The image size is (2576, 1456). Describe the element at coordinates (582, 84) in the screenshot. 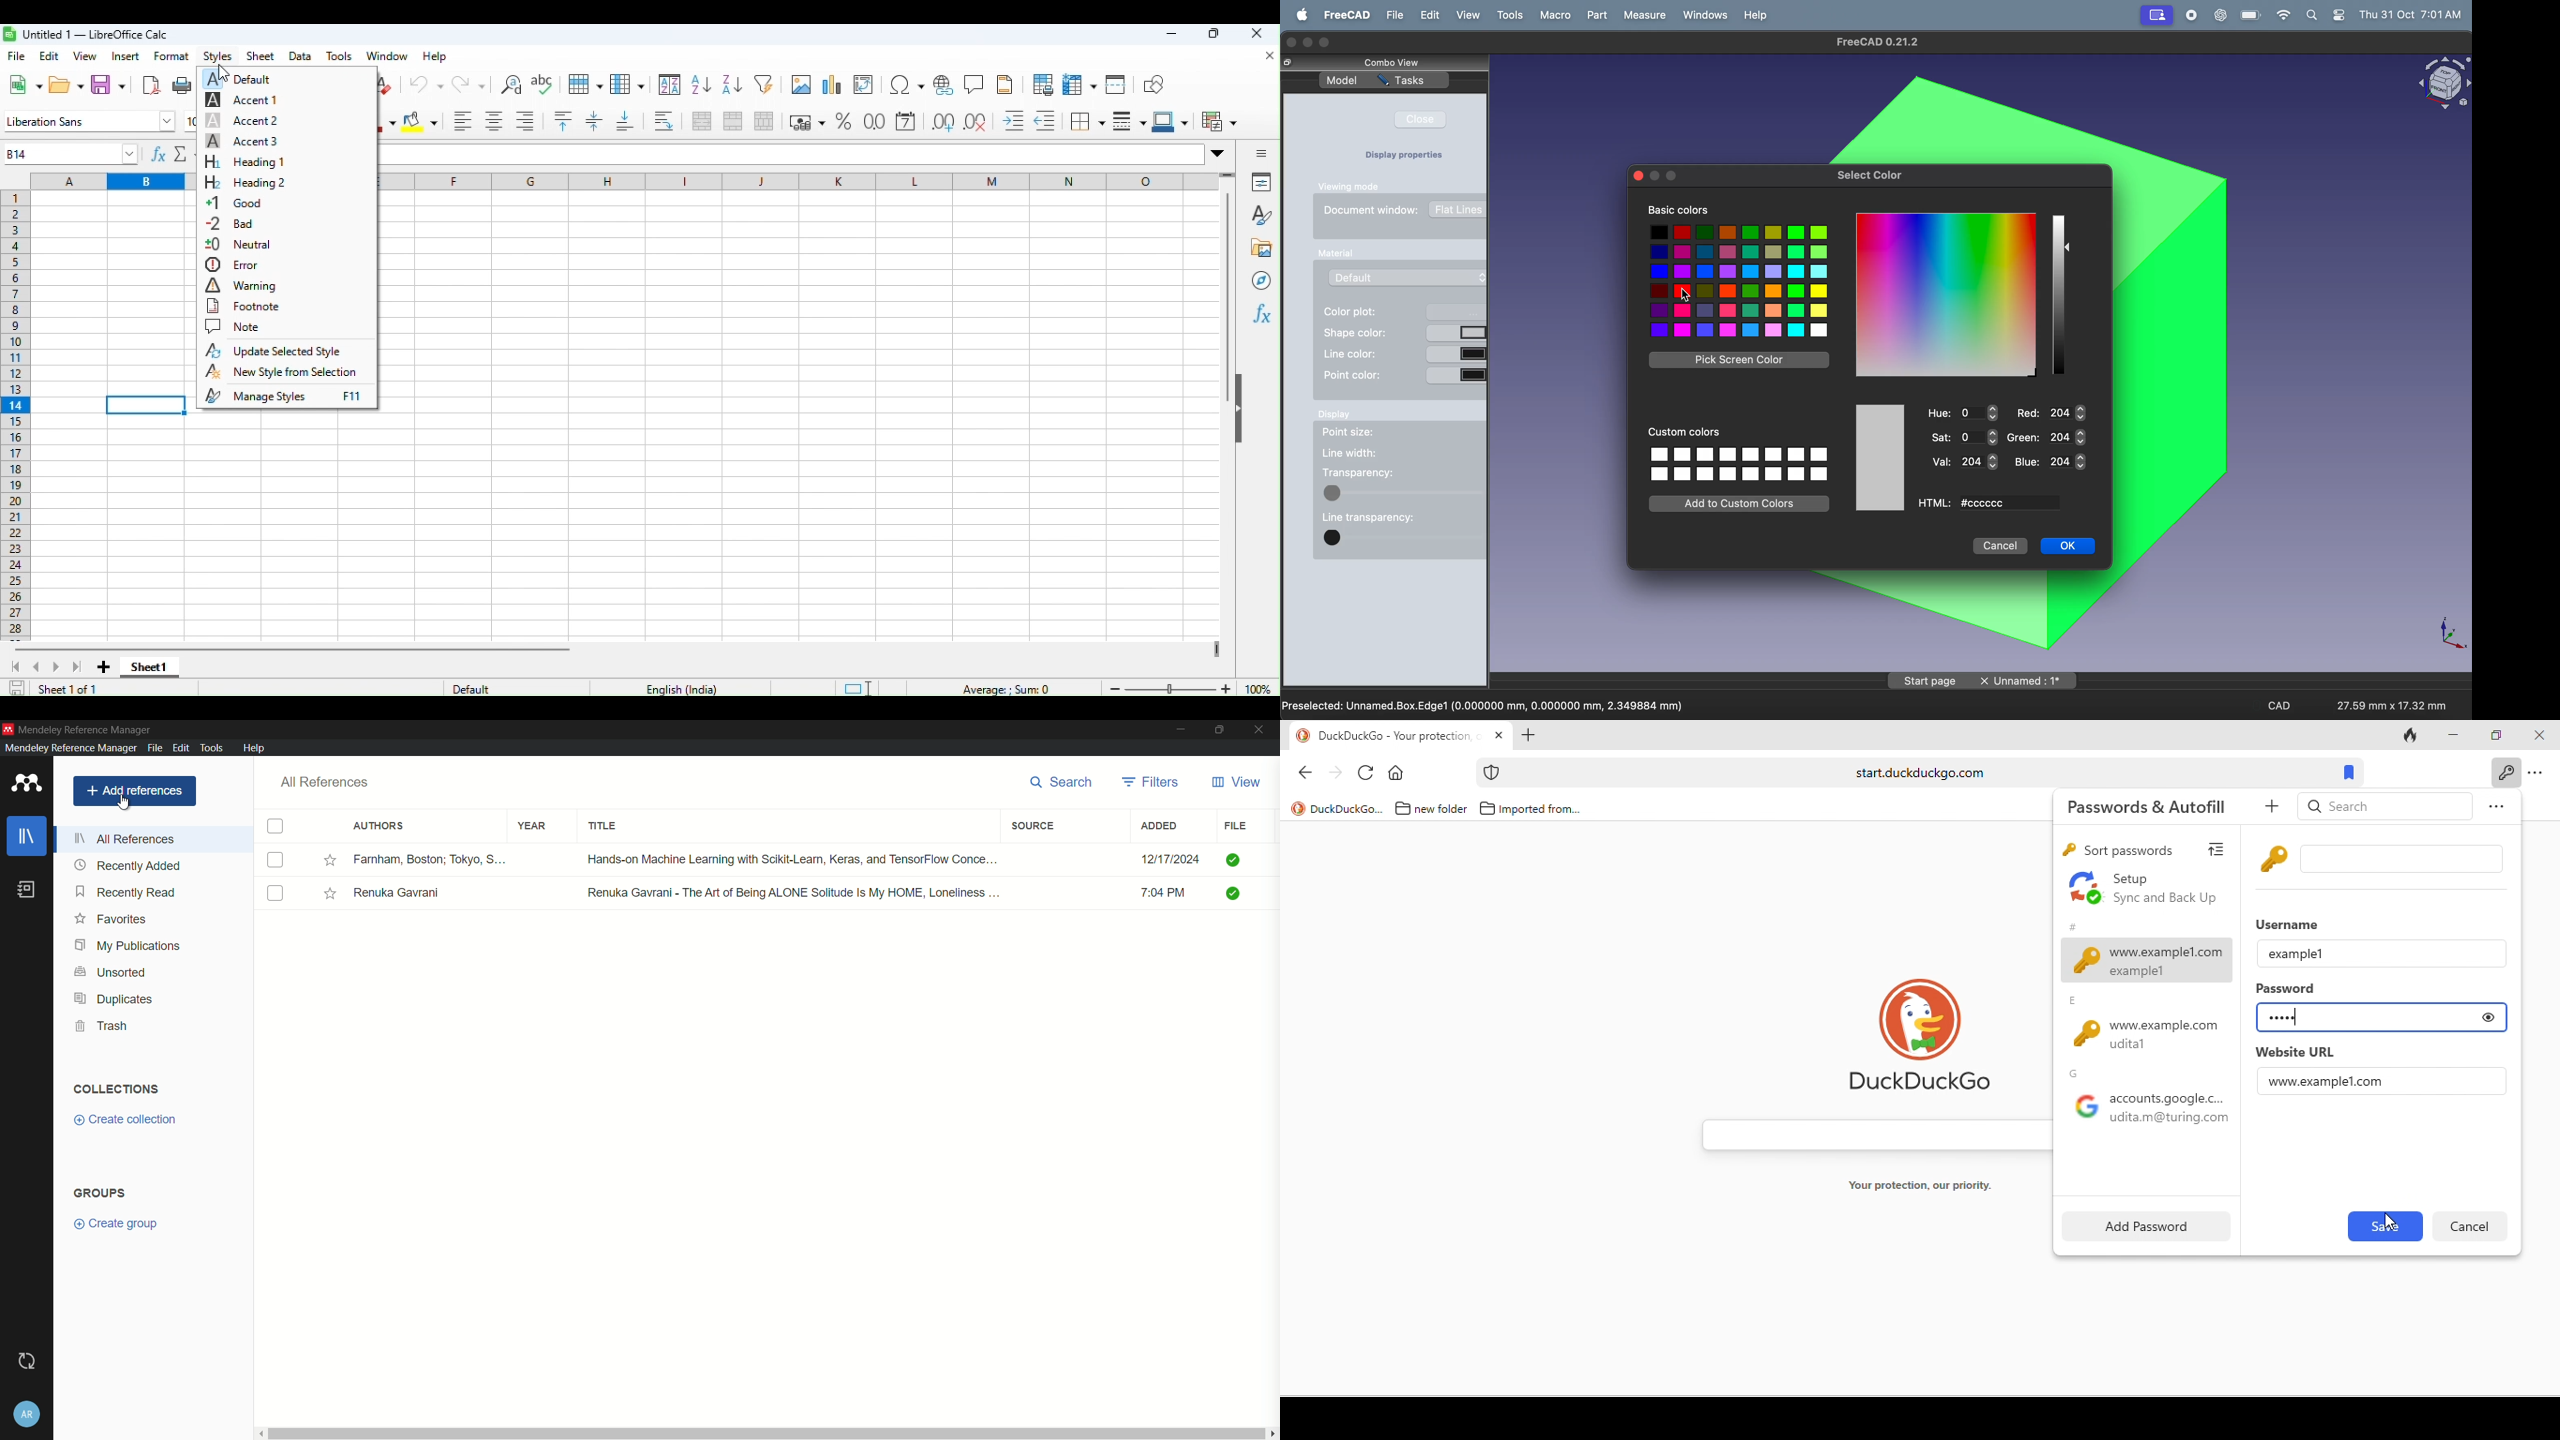

I see `row` at that location.